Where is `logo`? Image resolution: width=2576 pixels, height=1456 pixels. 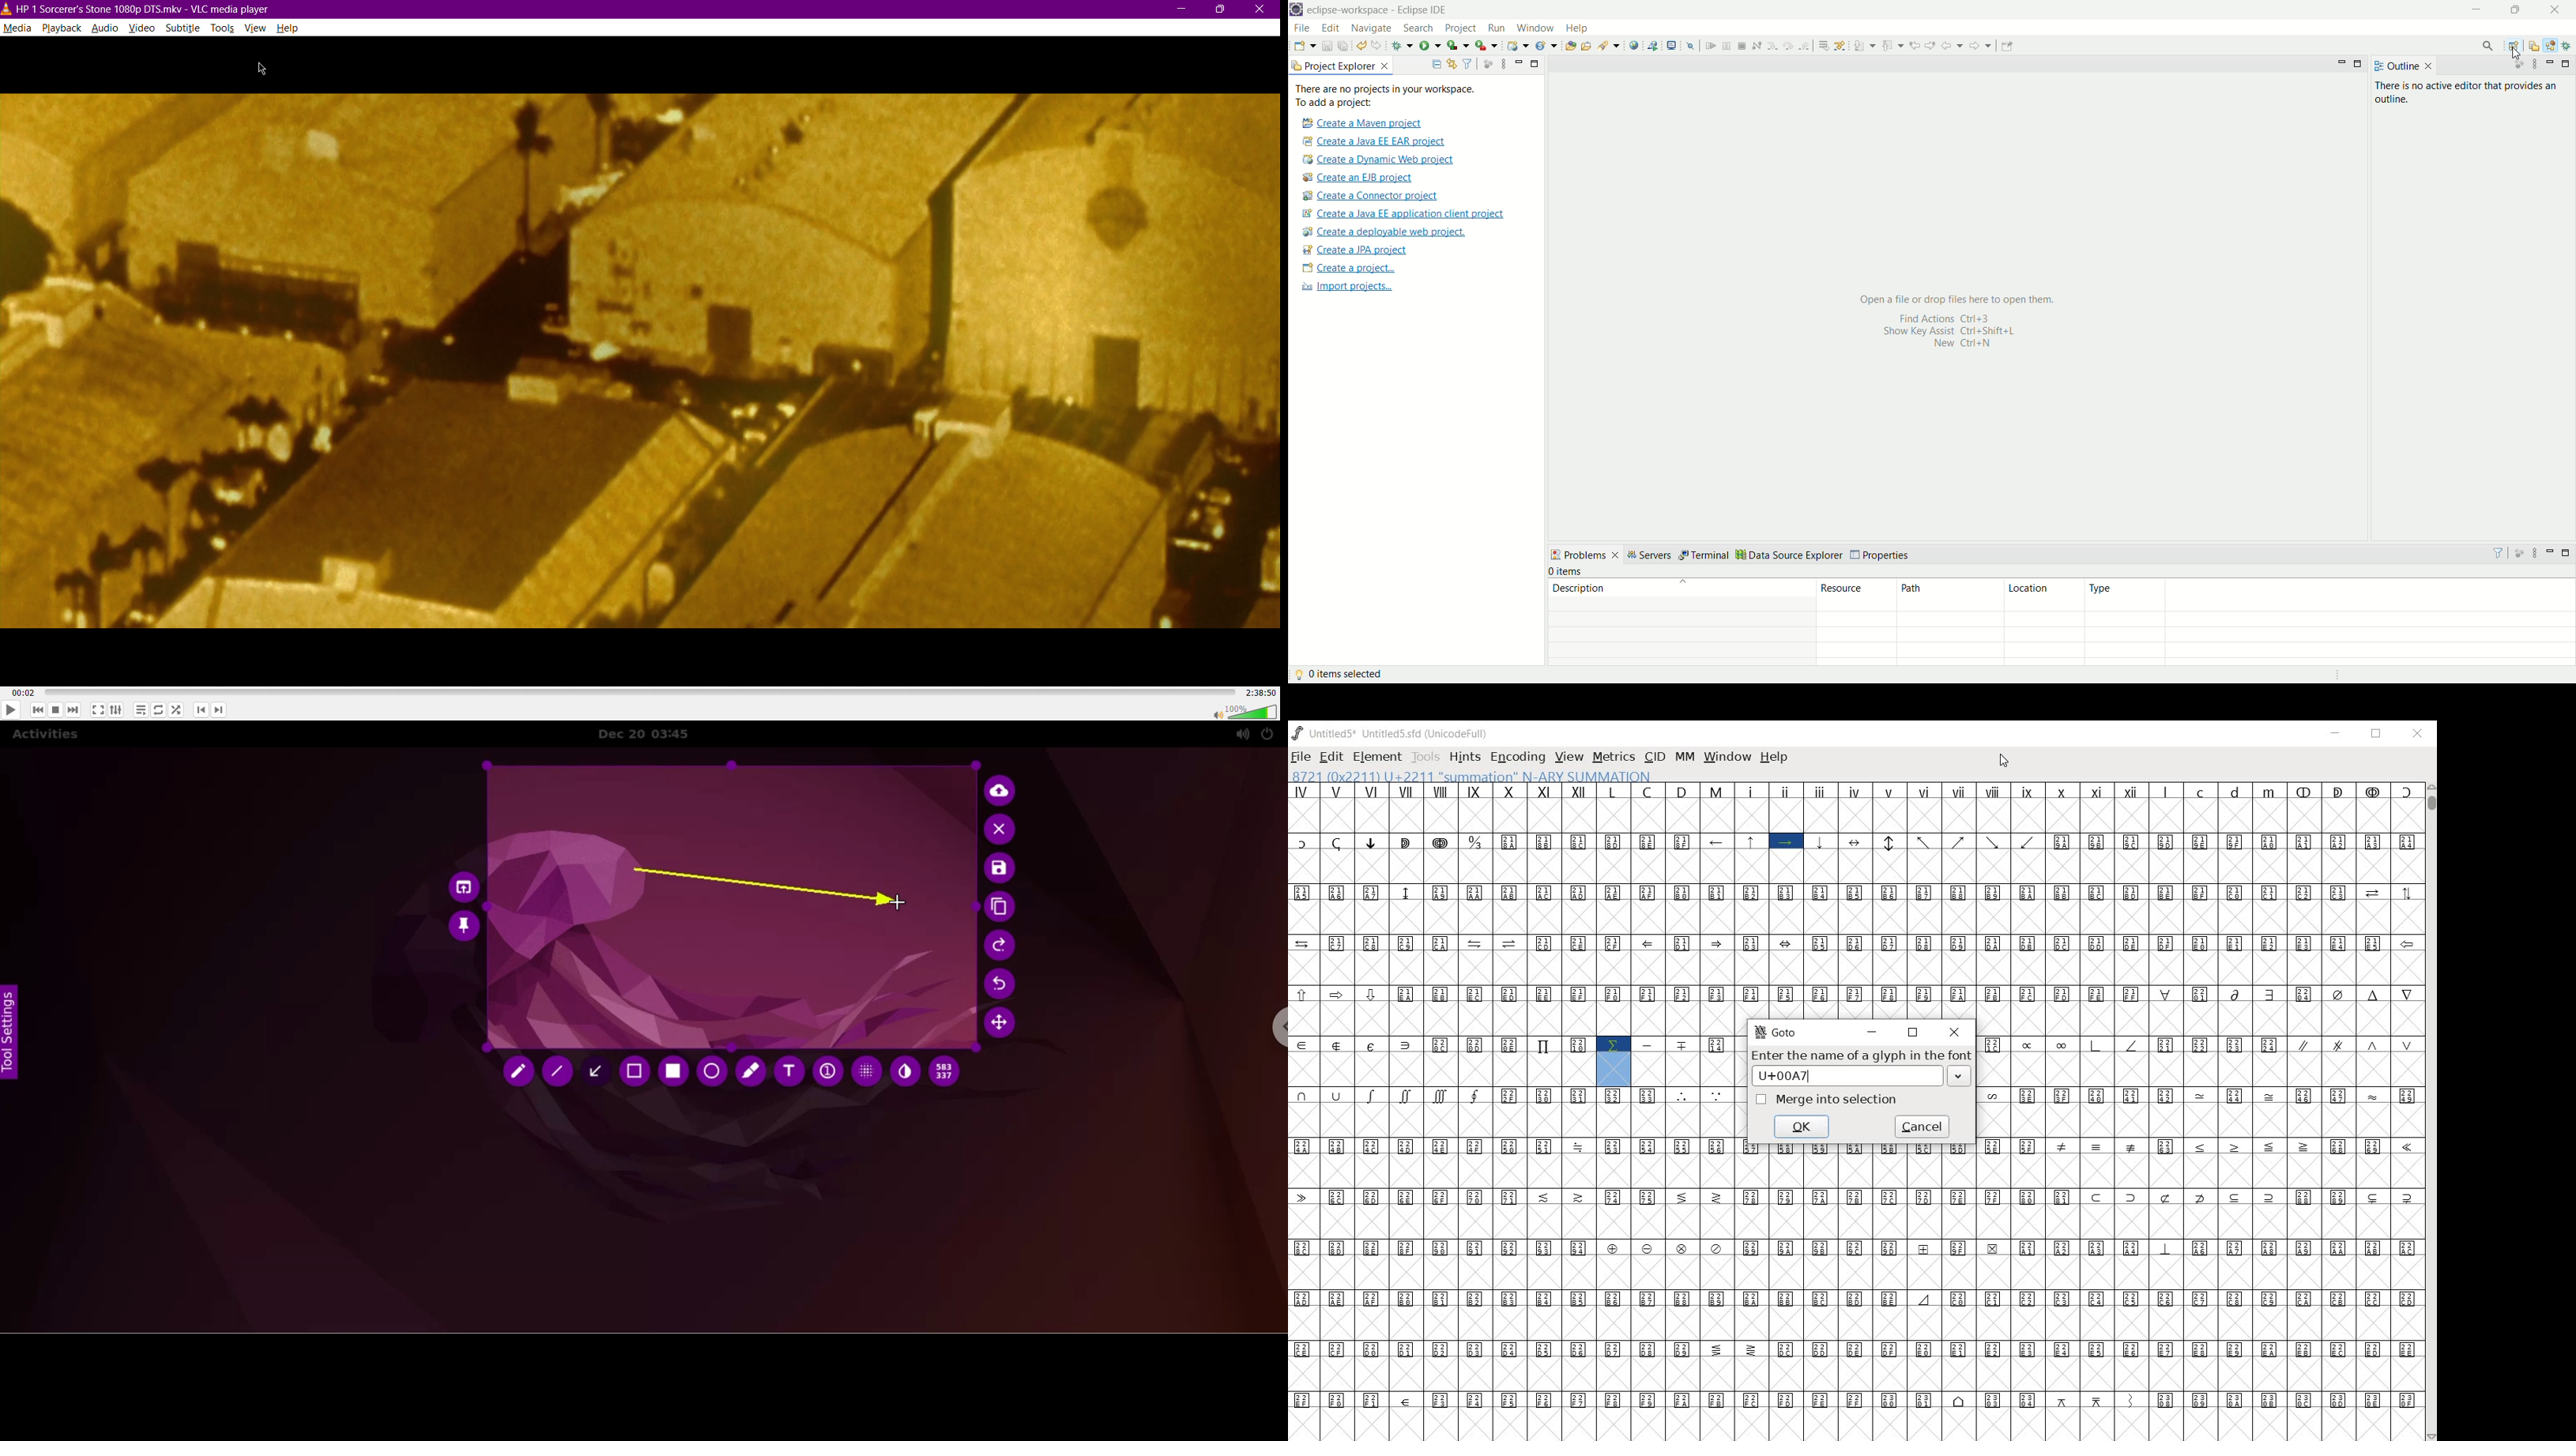 logo is located at coordinates (1297, 10).